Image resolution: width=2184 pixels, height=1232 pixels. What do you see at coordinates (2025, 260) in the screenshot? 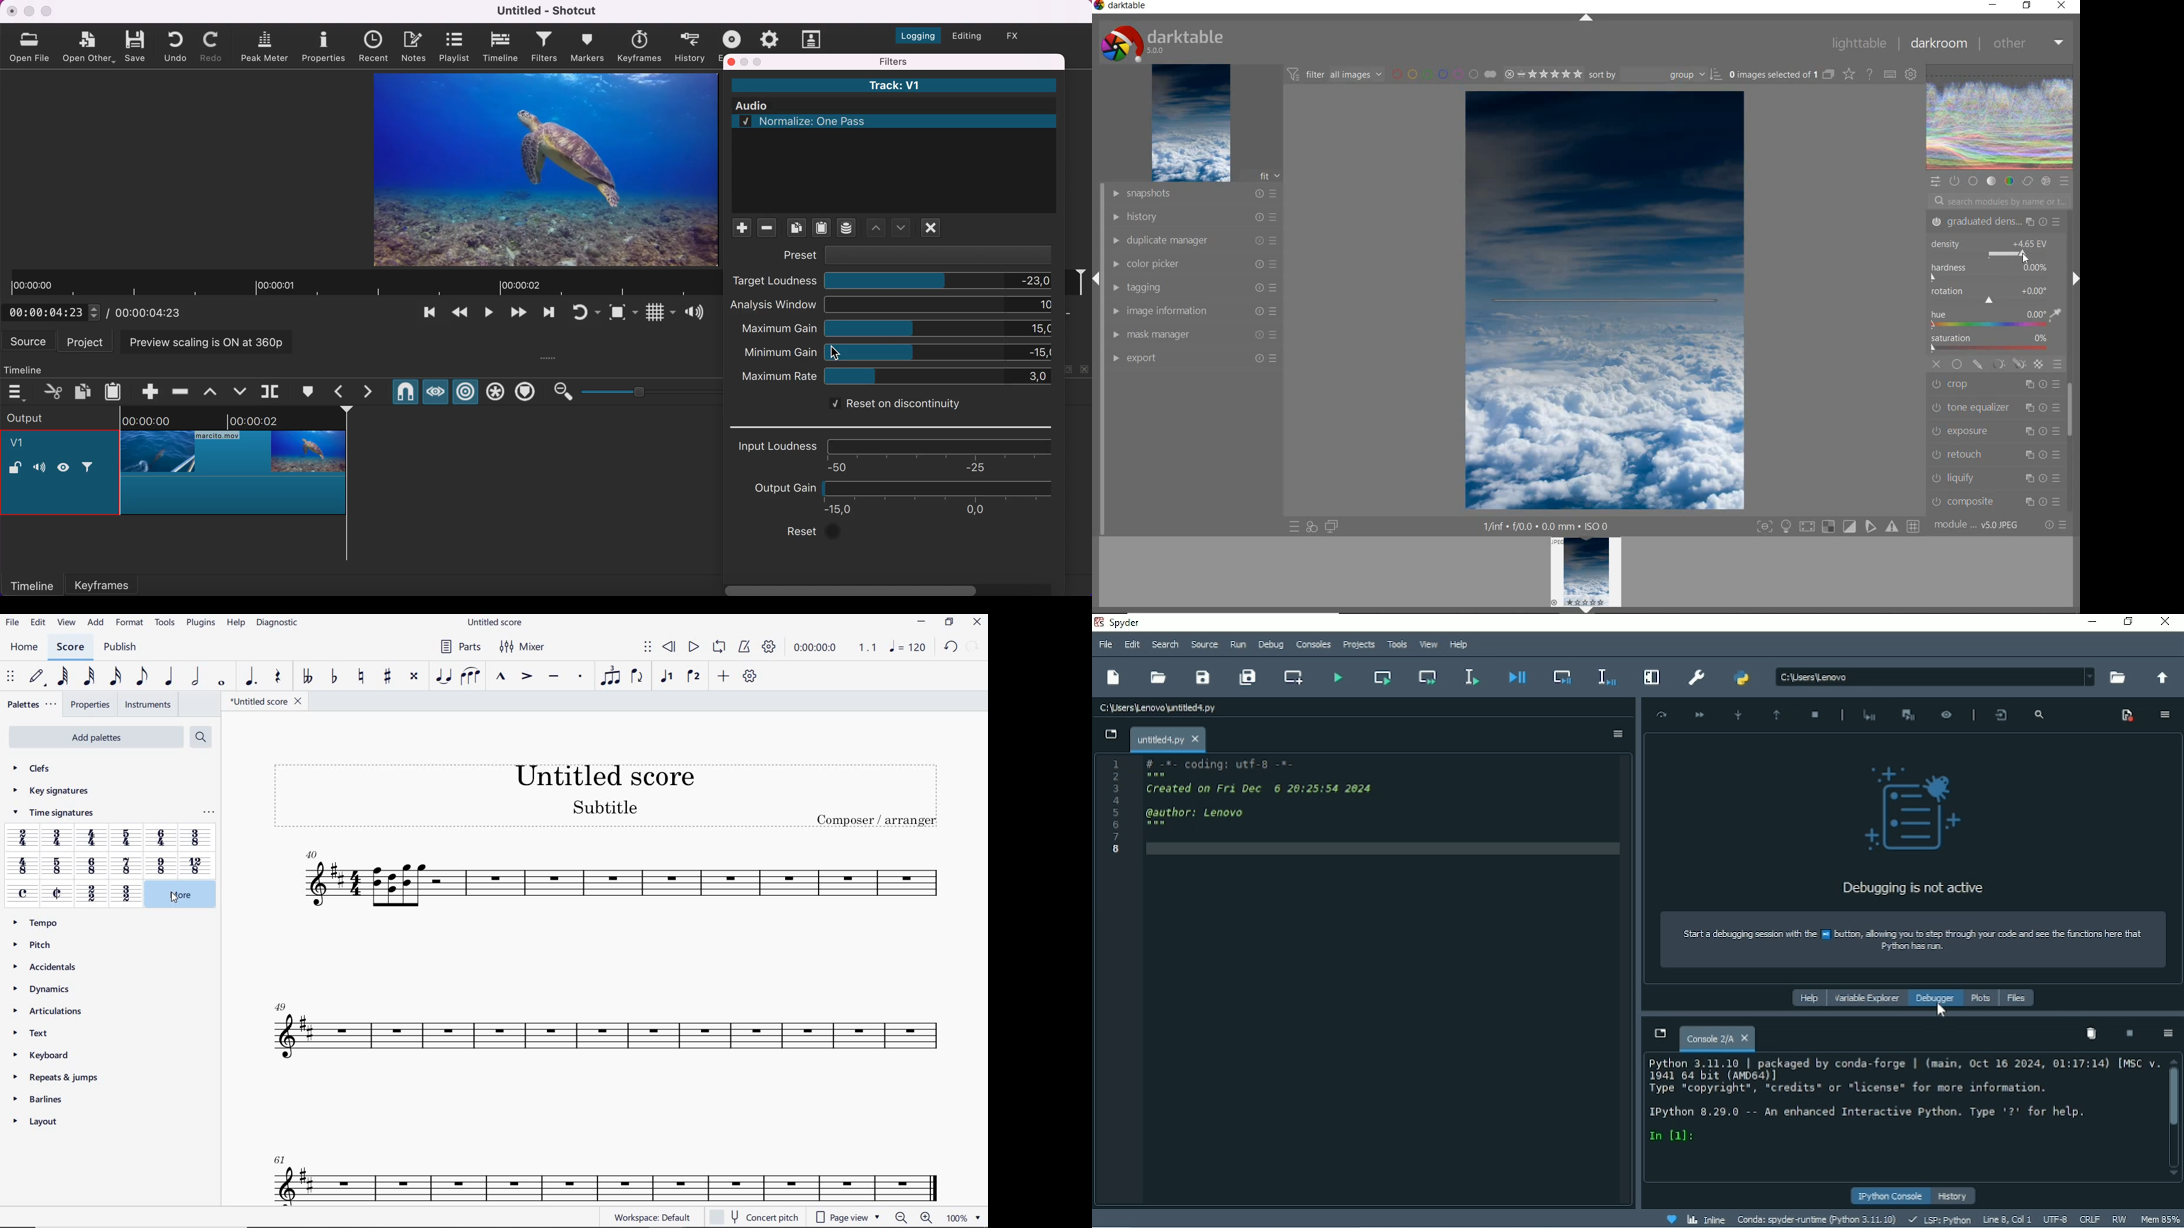
I see `cursor ` at bounding box center [2025, 260].